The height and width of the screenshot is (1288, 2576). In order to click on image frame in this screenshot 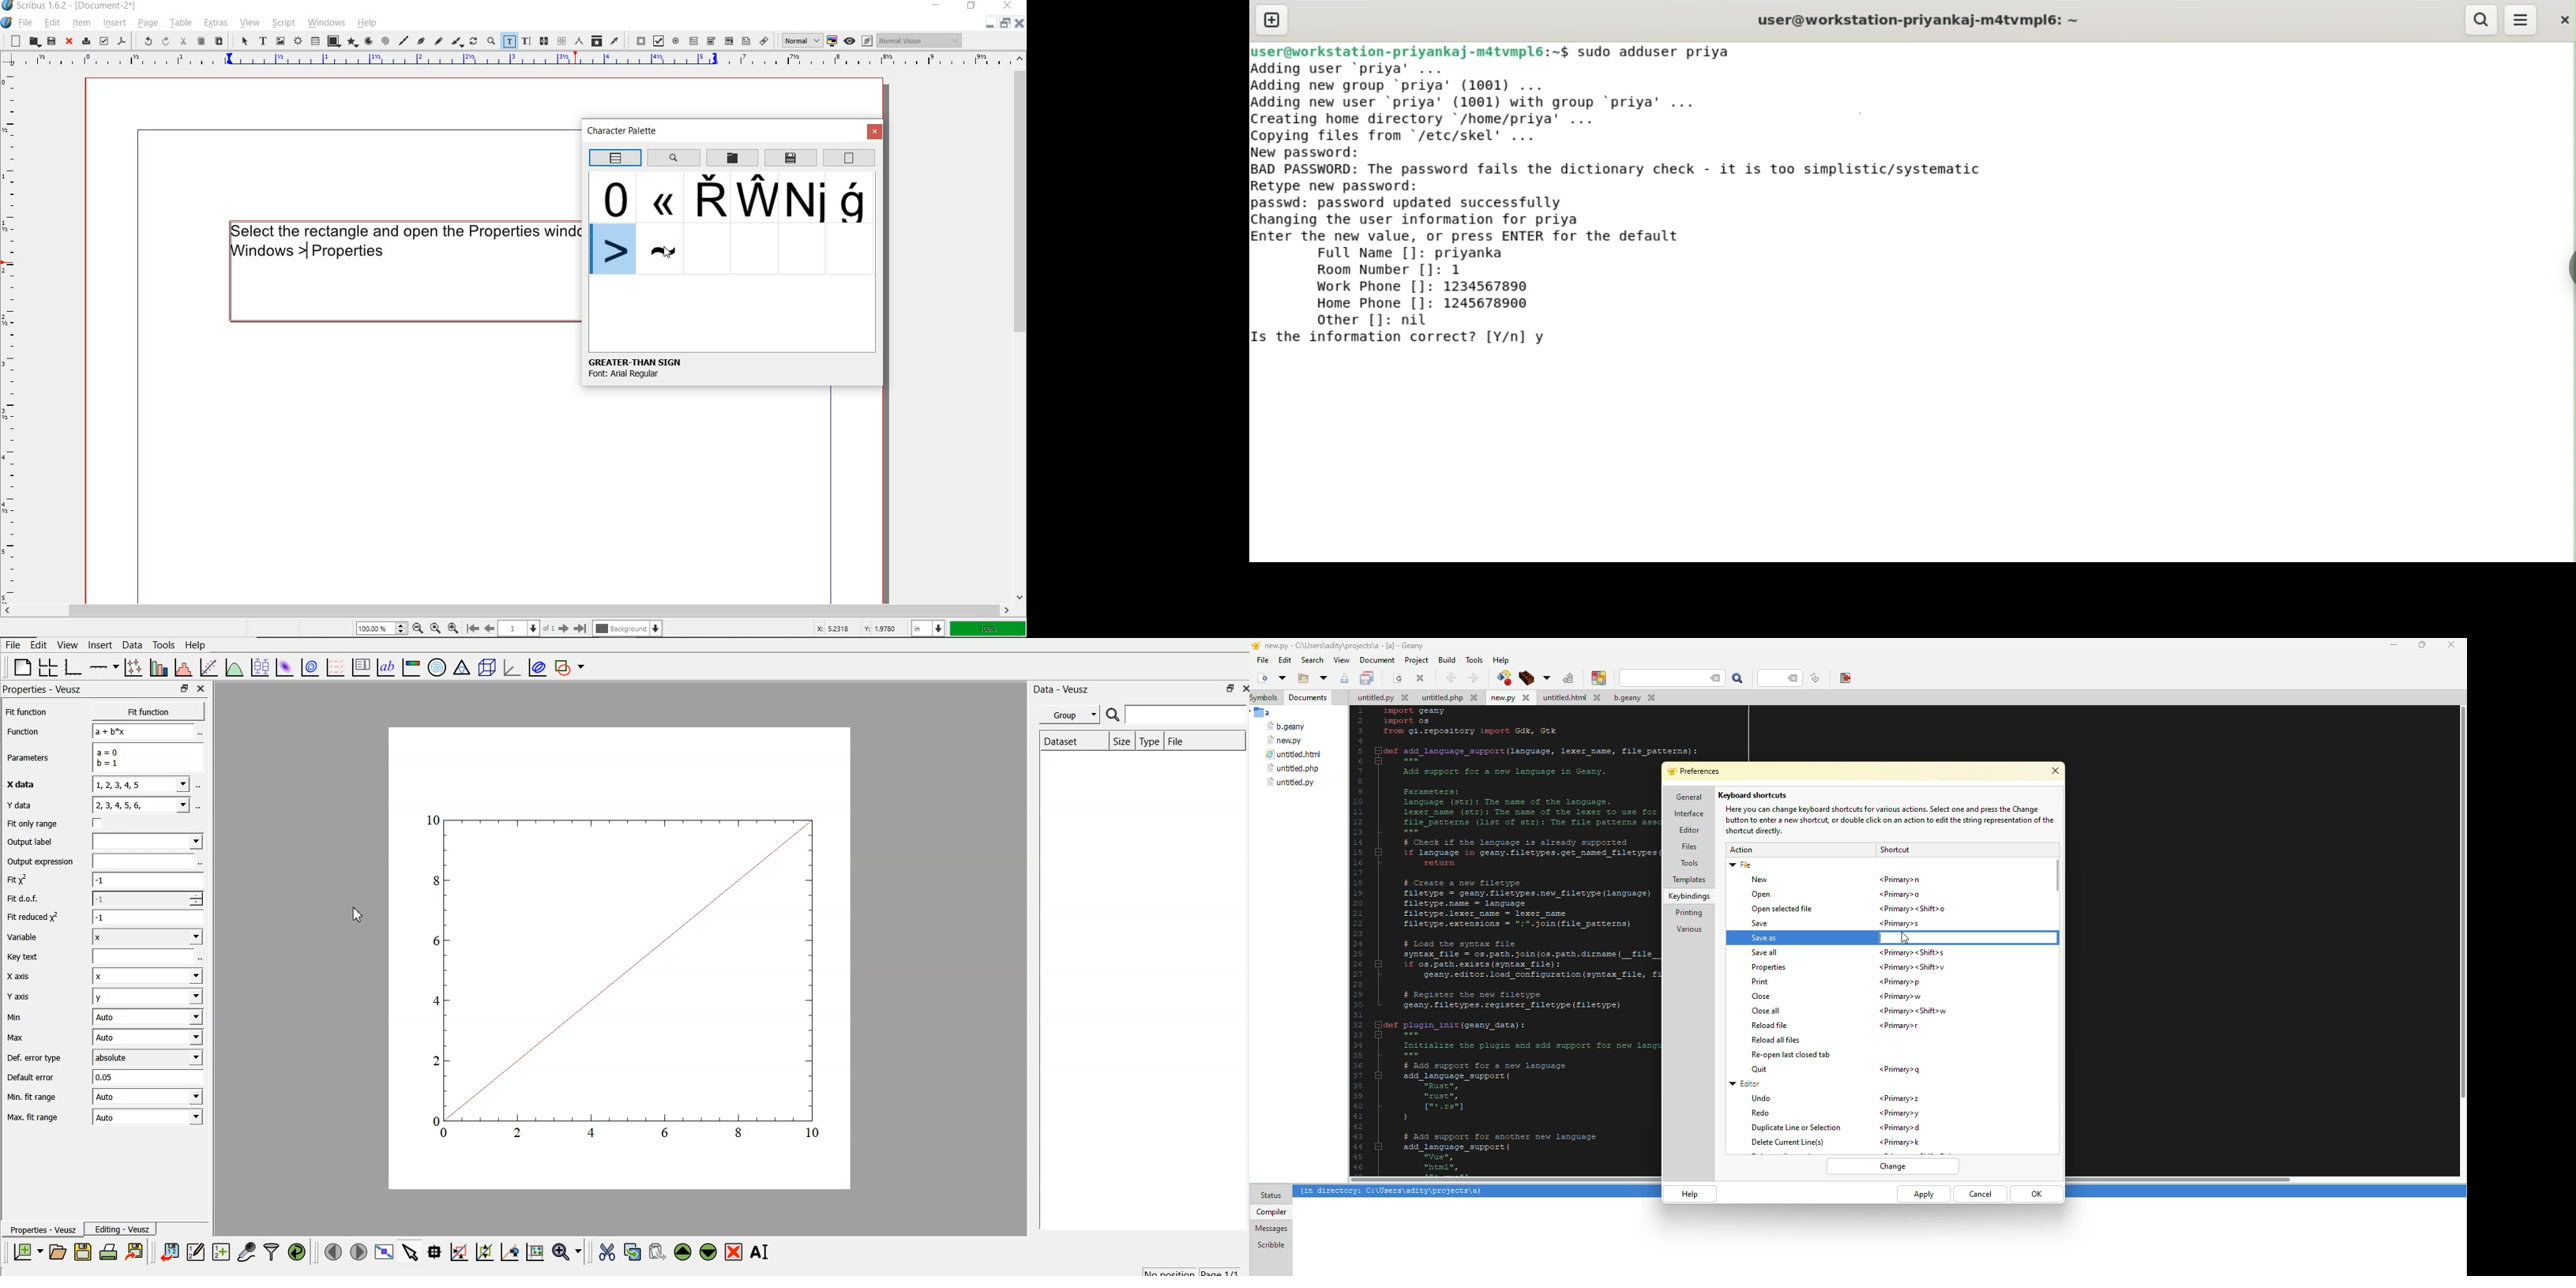, I will do `click(280, 42)`.